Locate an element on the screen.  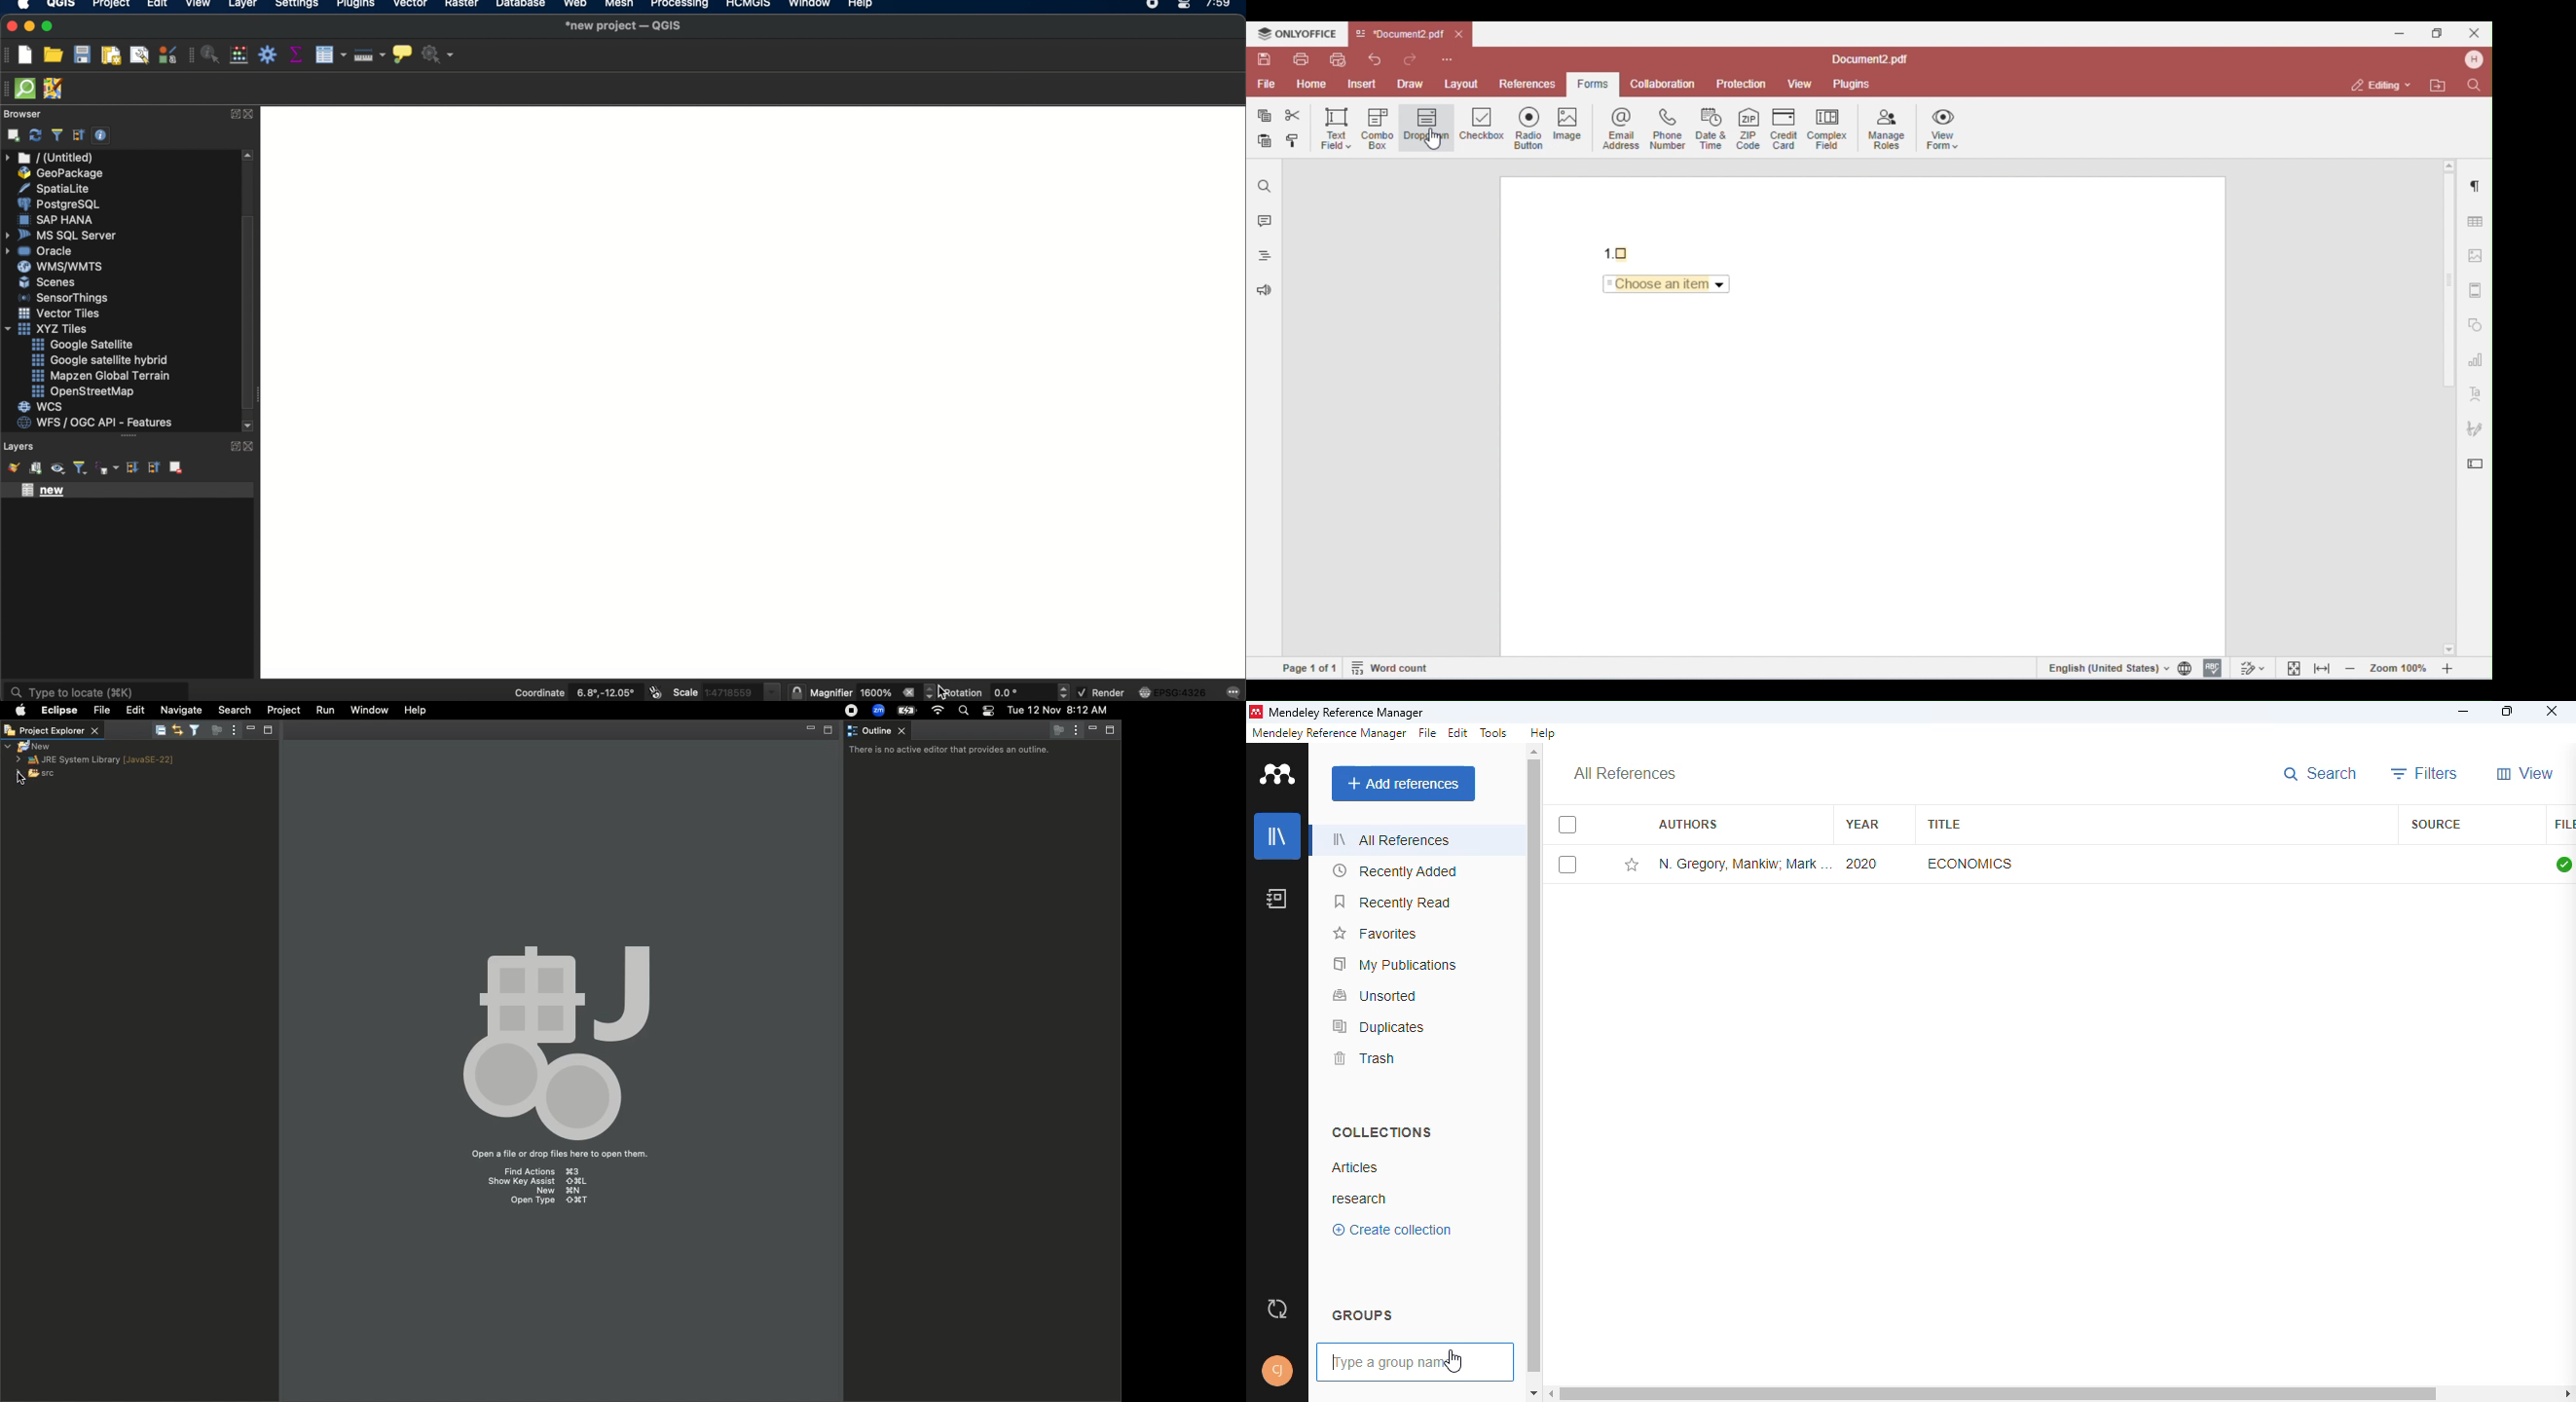
recently read is located at coordinates (1393, 902).